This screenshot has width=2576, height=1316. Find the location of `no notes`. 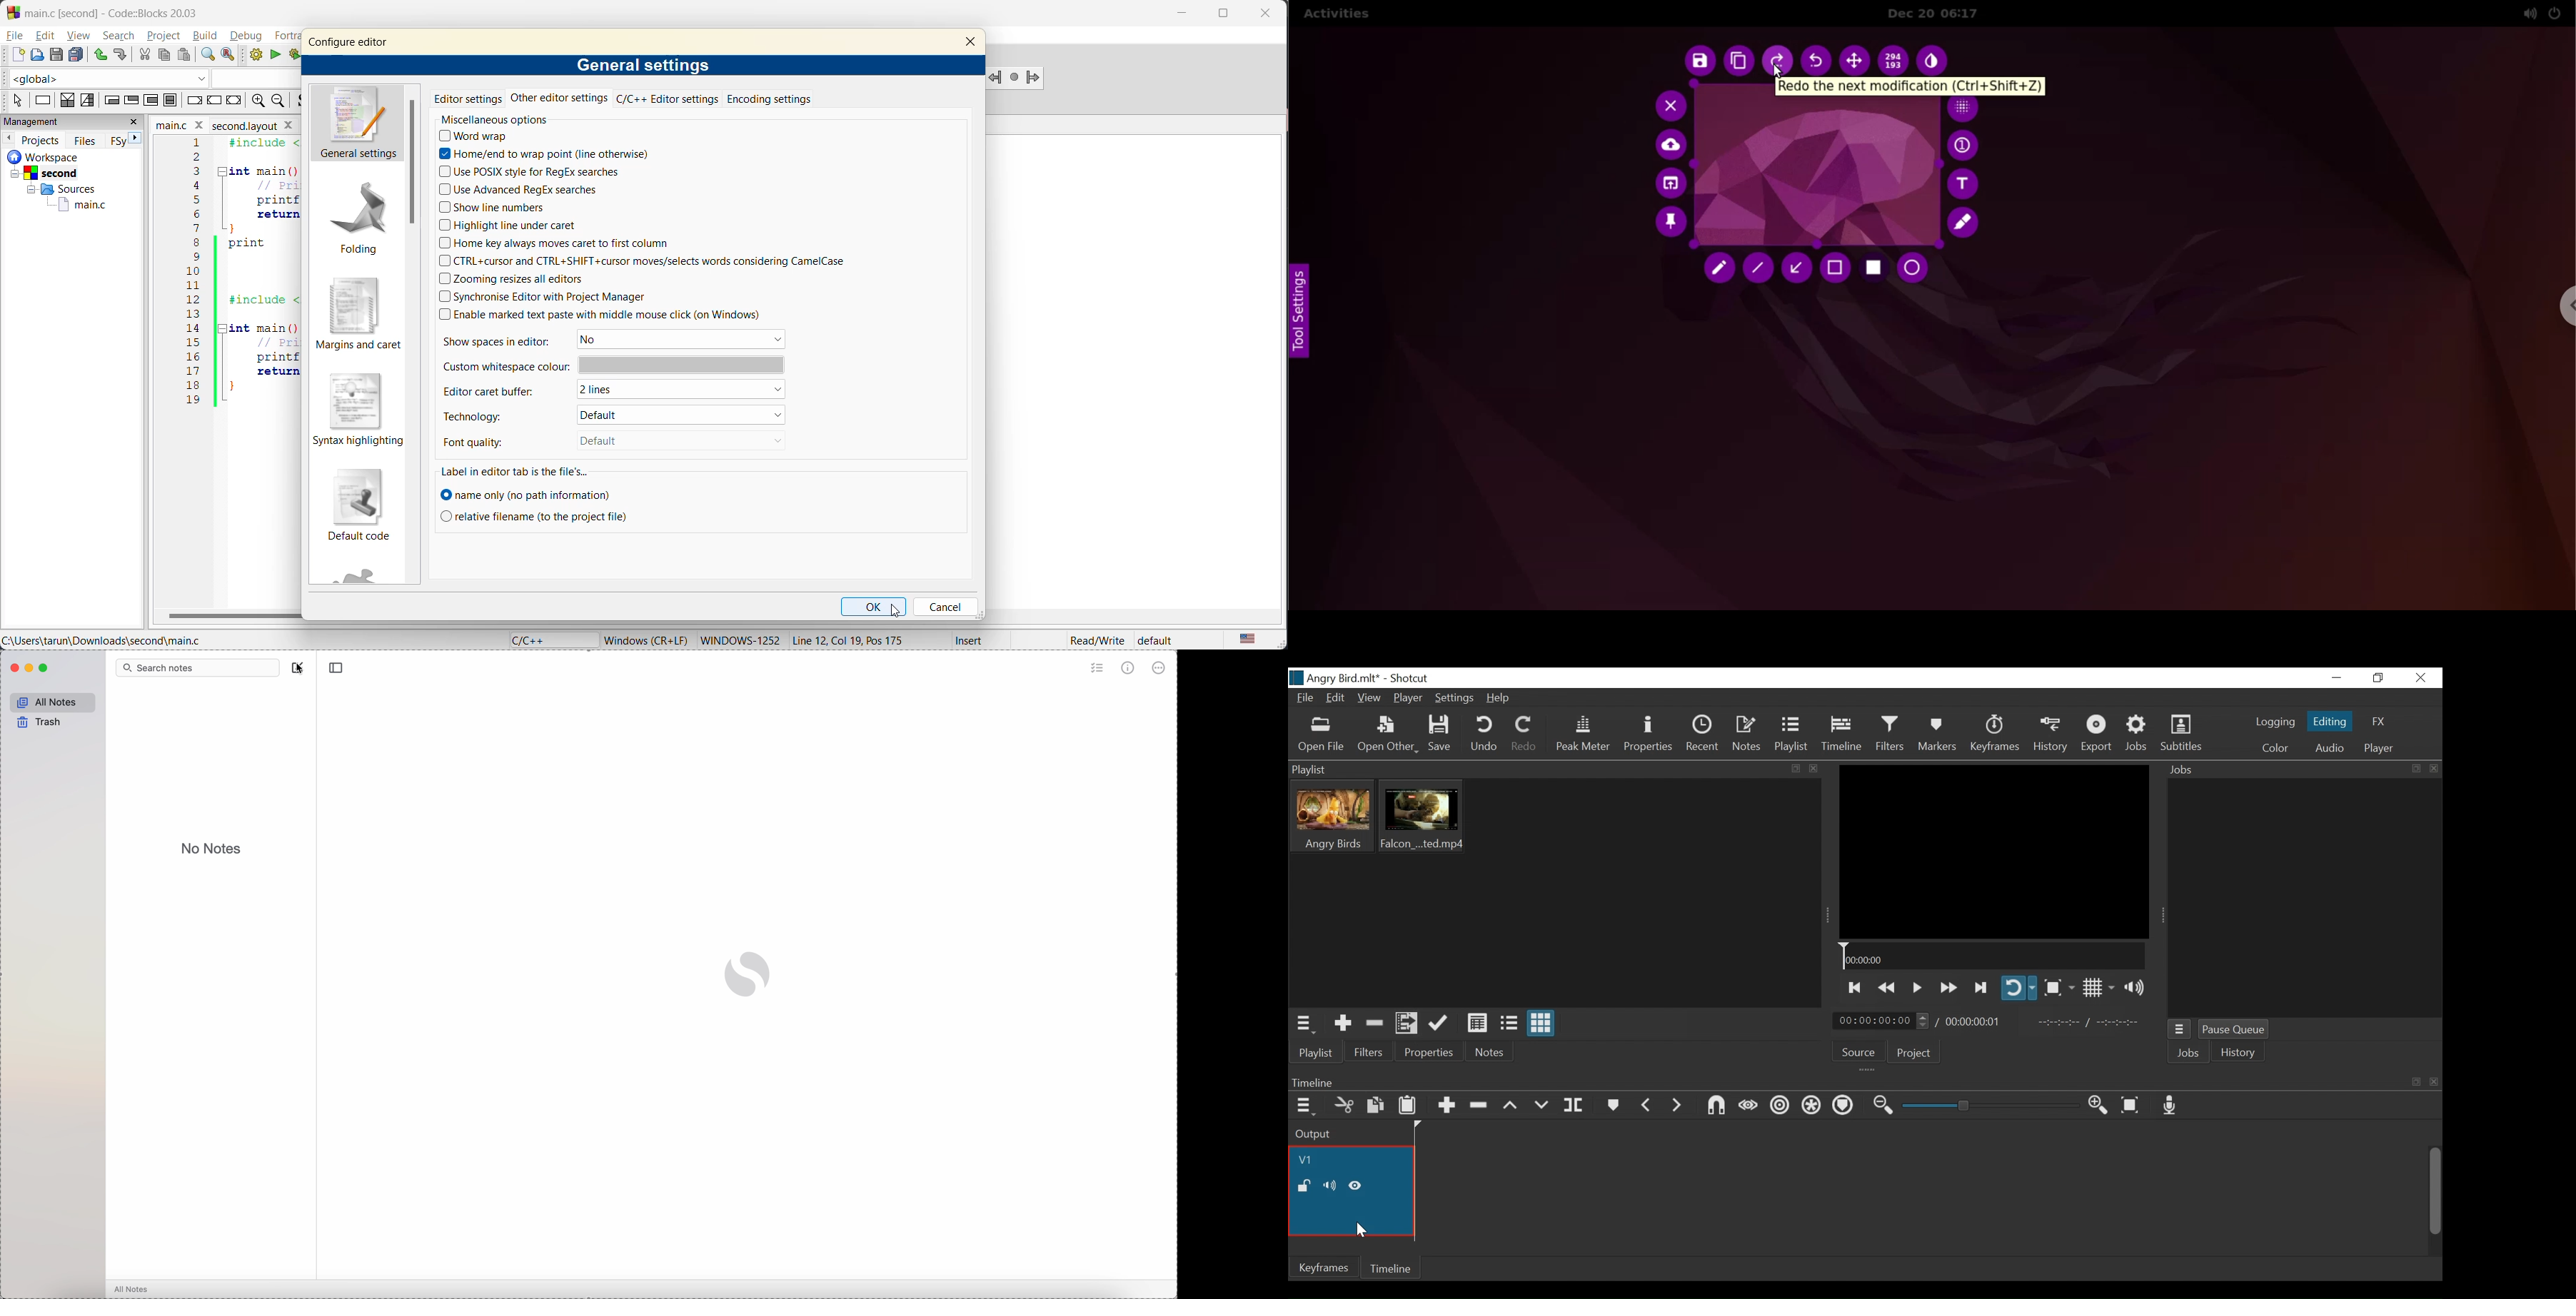

no notes is located at coordinates (213, 848).